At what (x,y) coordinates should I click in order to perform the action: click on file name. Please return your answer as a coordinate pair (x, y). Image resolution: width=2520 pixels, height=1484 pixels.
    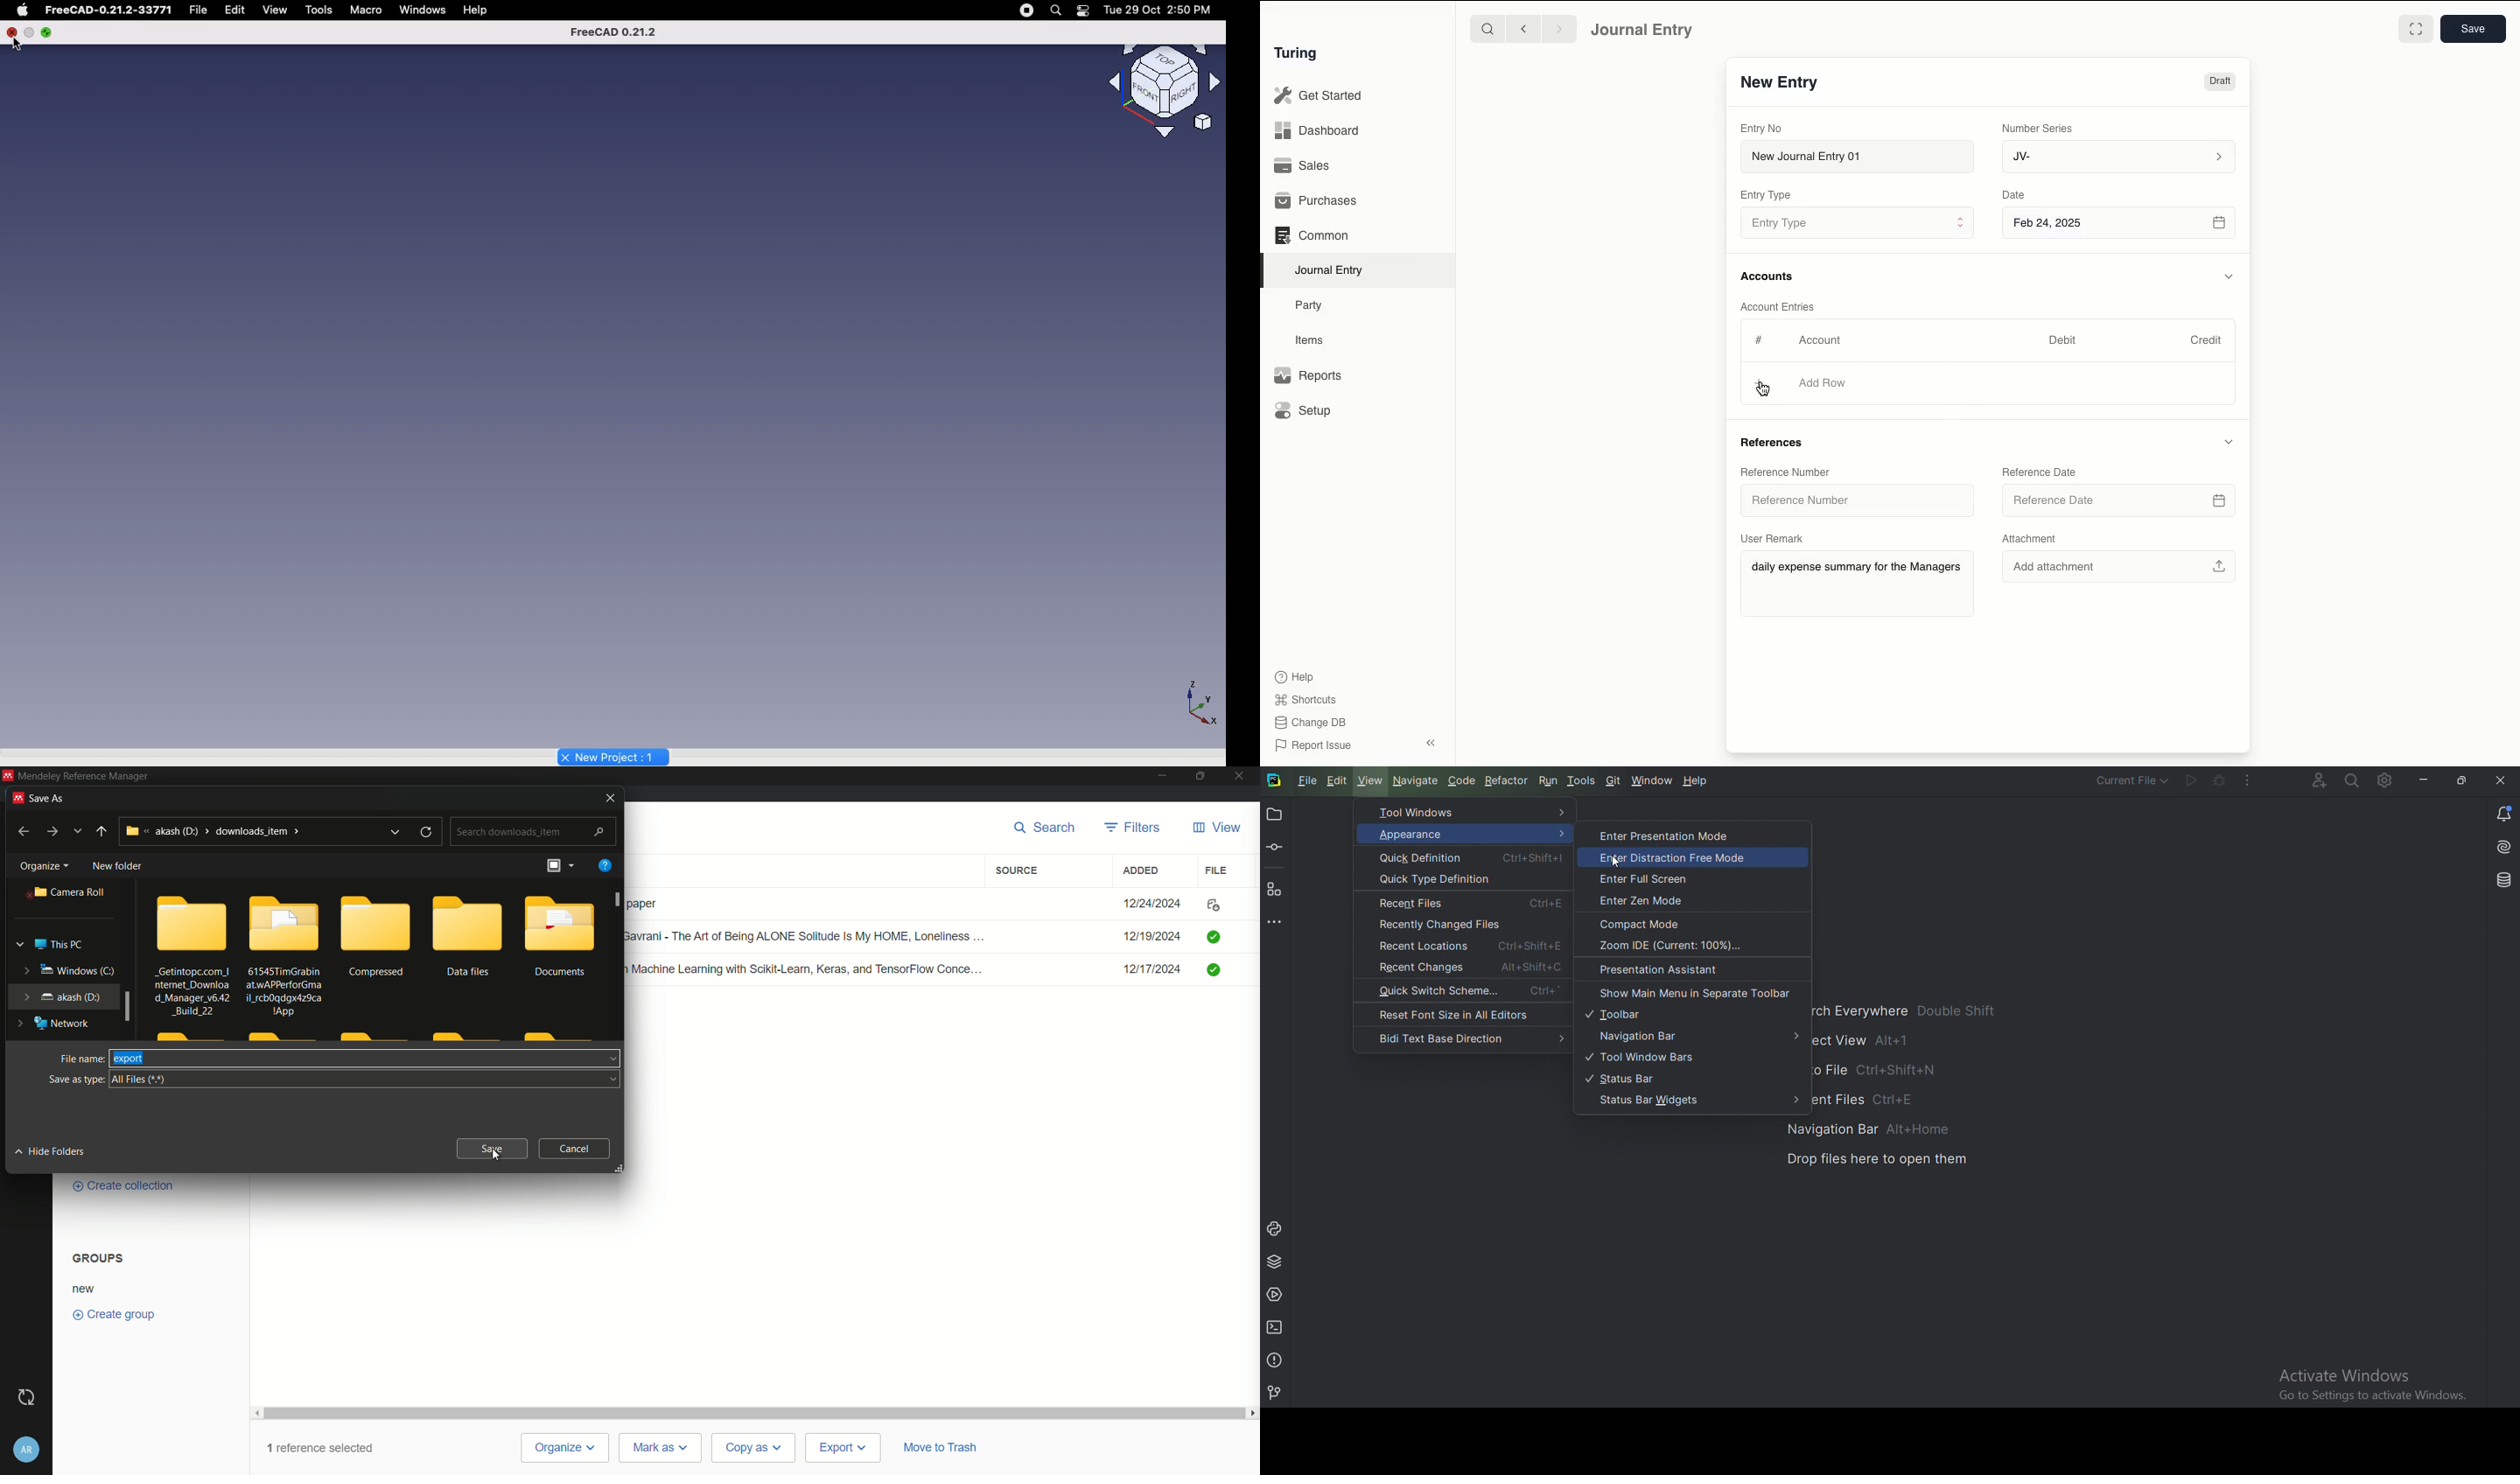
    Looking at the image, I should click on (79, 1060).